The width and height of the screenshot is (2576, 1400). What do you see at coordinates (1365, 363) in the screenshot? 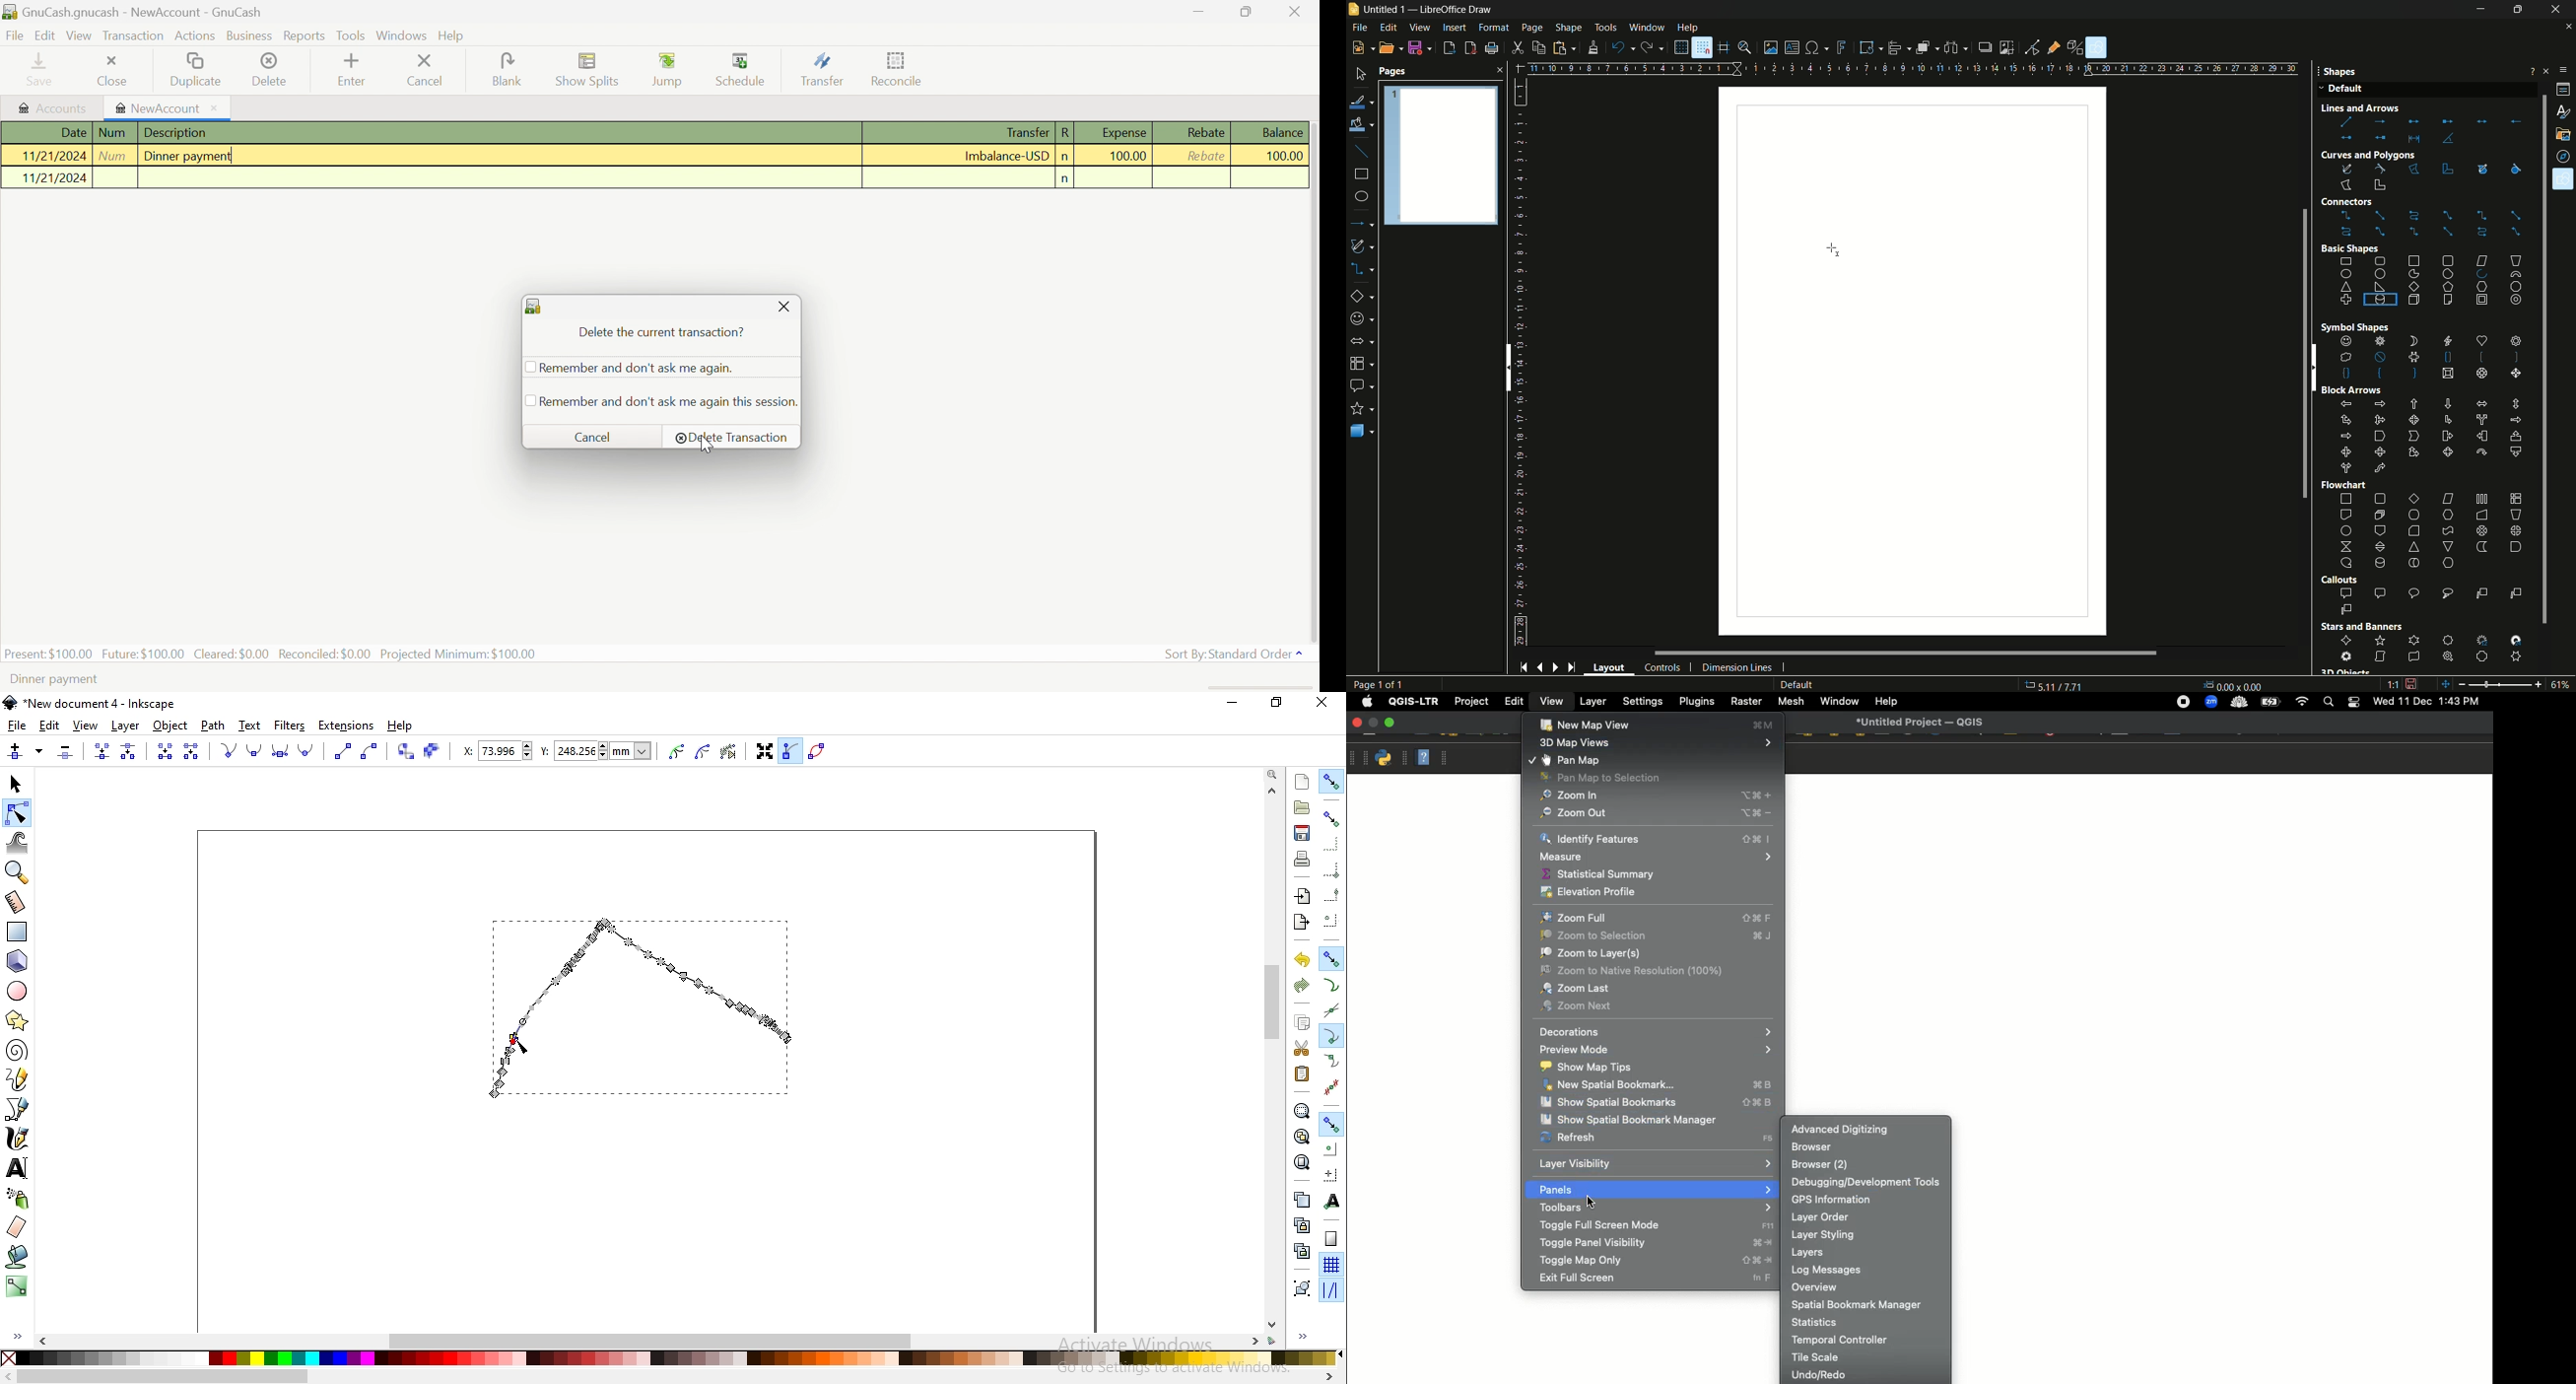
I see `flow chart` at bounding box center [1365, 363].